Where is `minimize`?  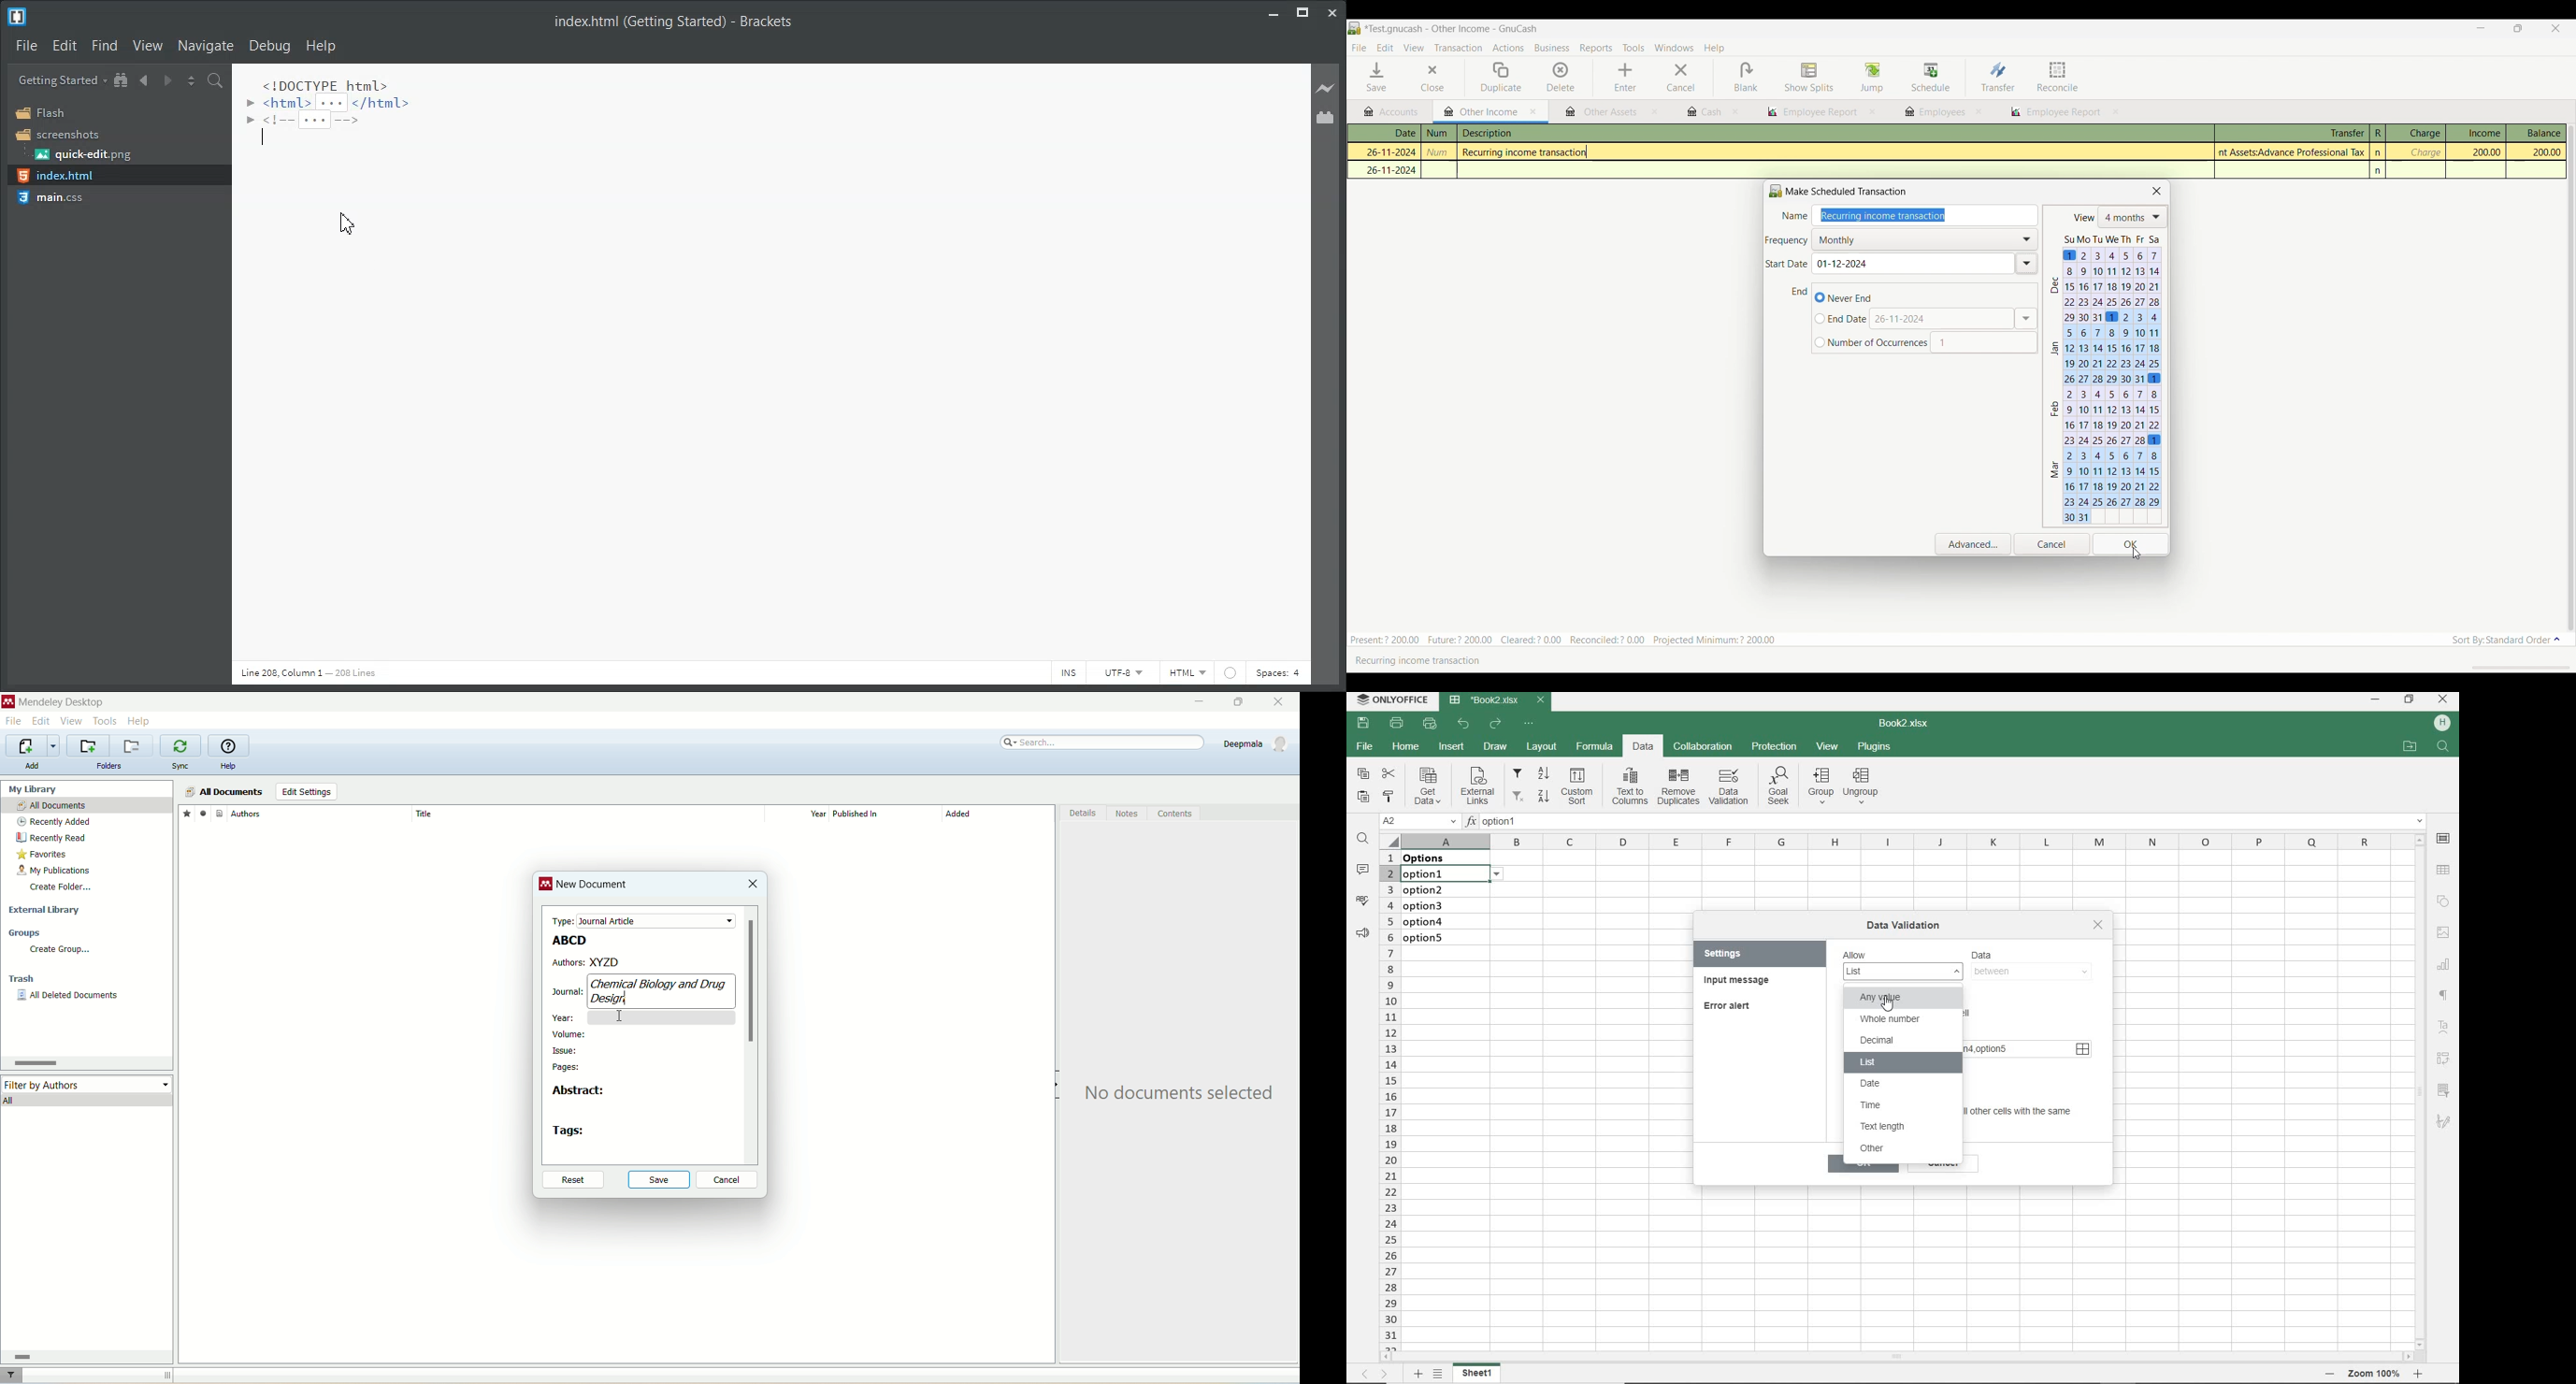 minimize is located at coordinates (1196, 702).